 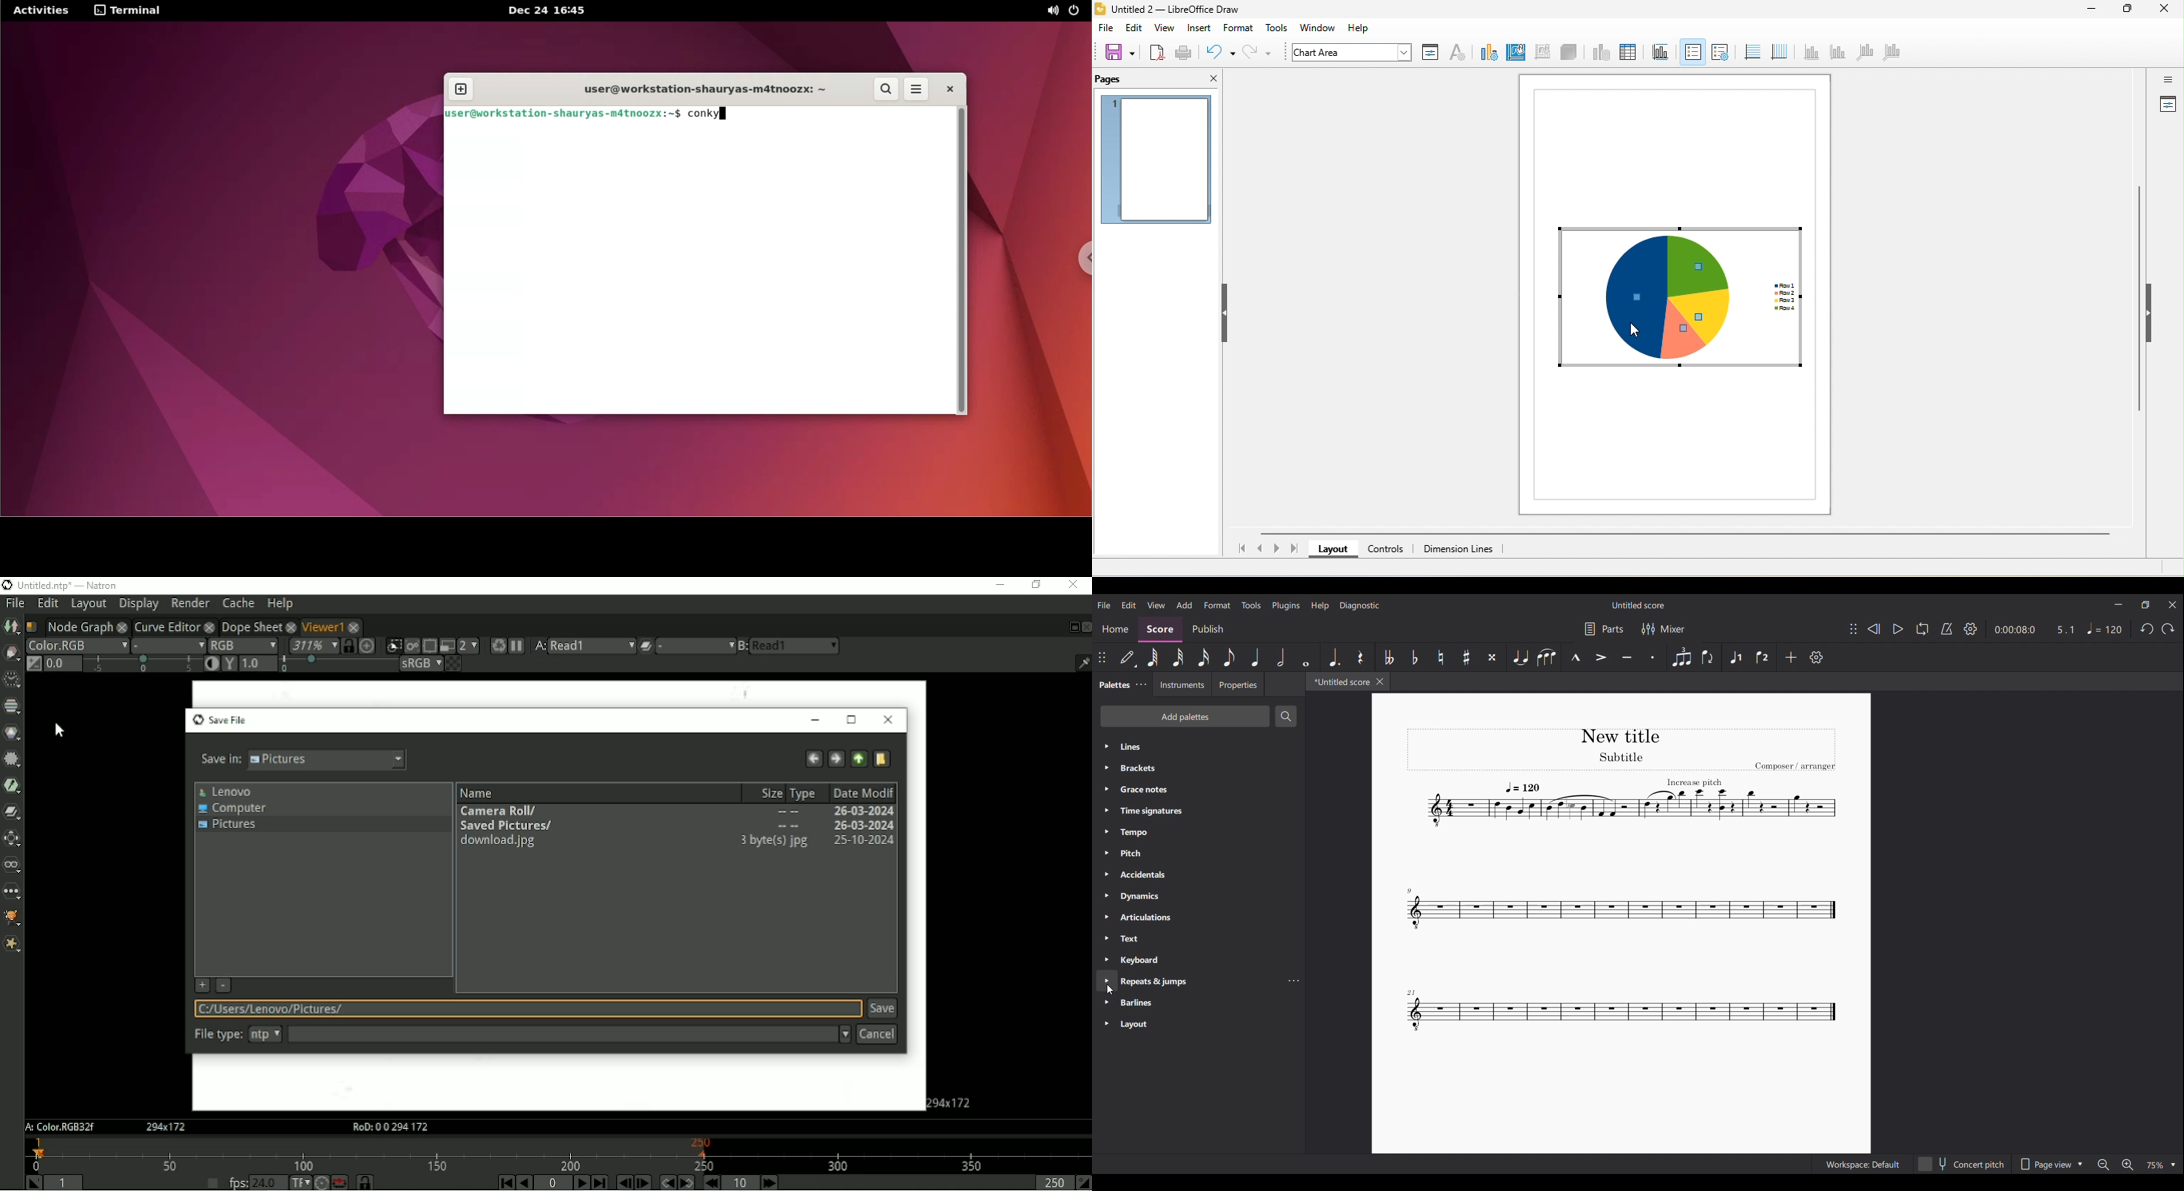 What do you see at coordinates (1683, 534) in the screenshot?
I see `horizontal scroll bar` at bounding box center [1683, 534].